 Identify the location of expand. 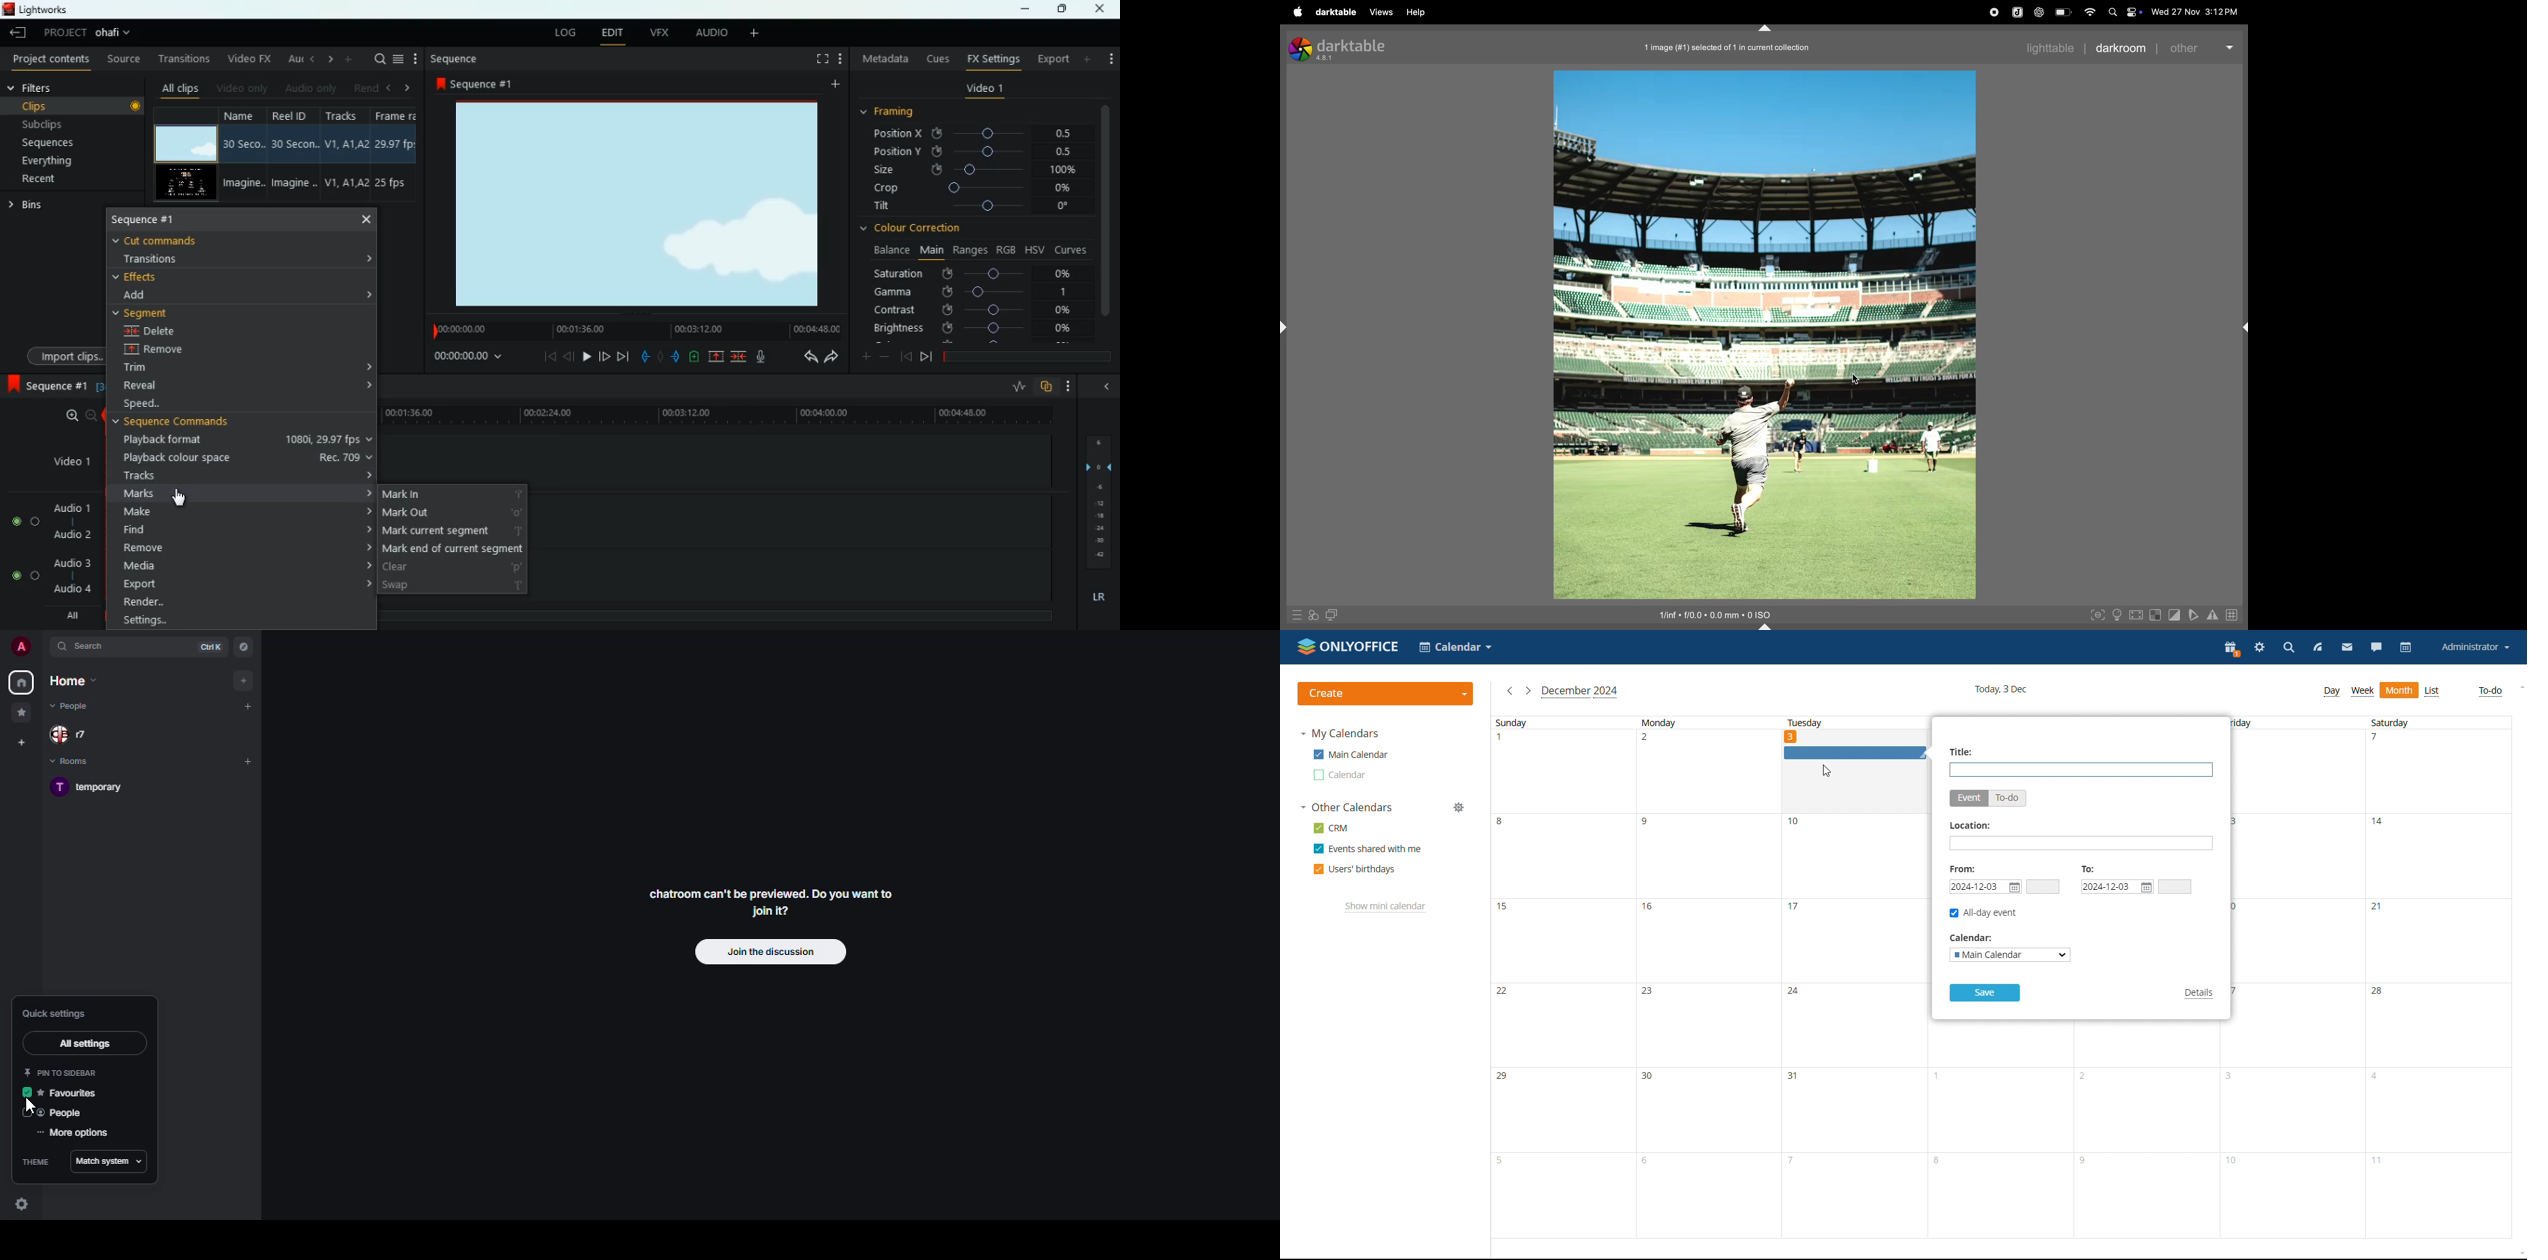
(364, 259).